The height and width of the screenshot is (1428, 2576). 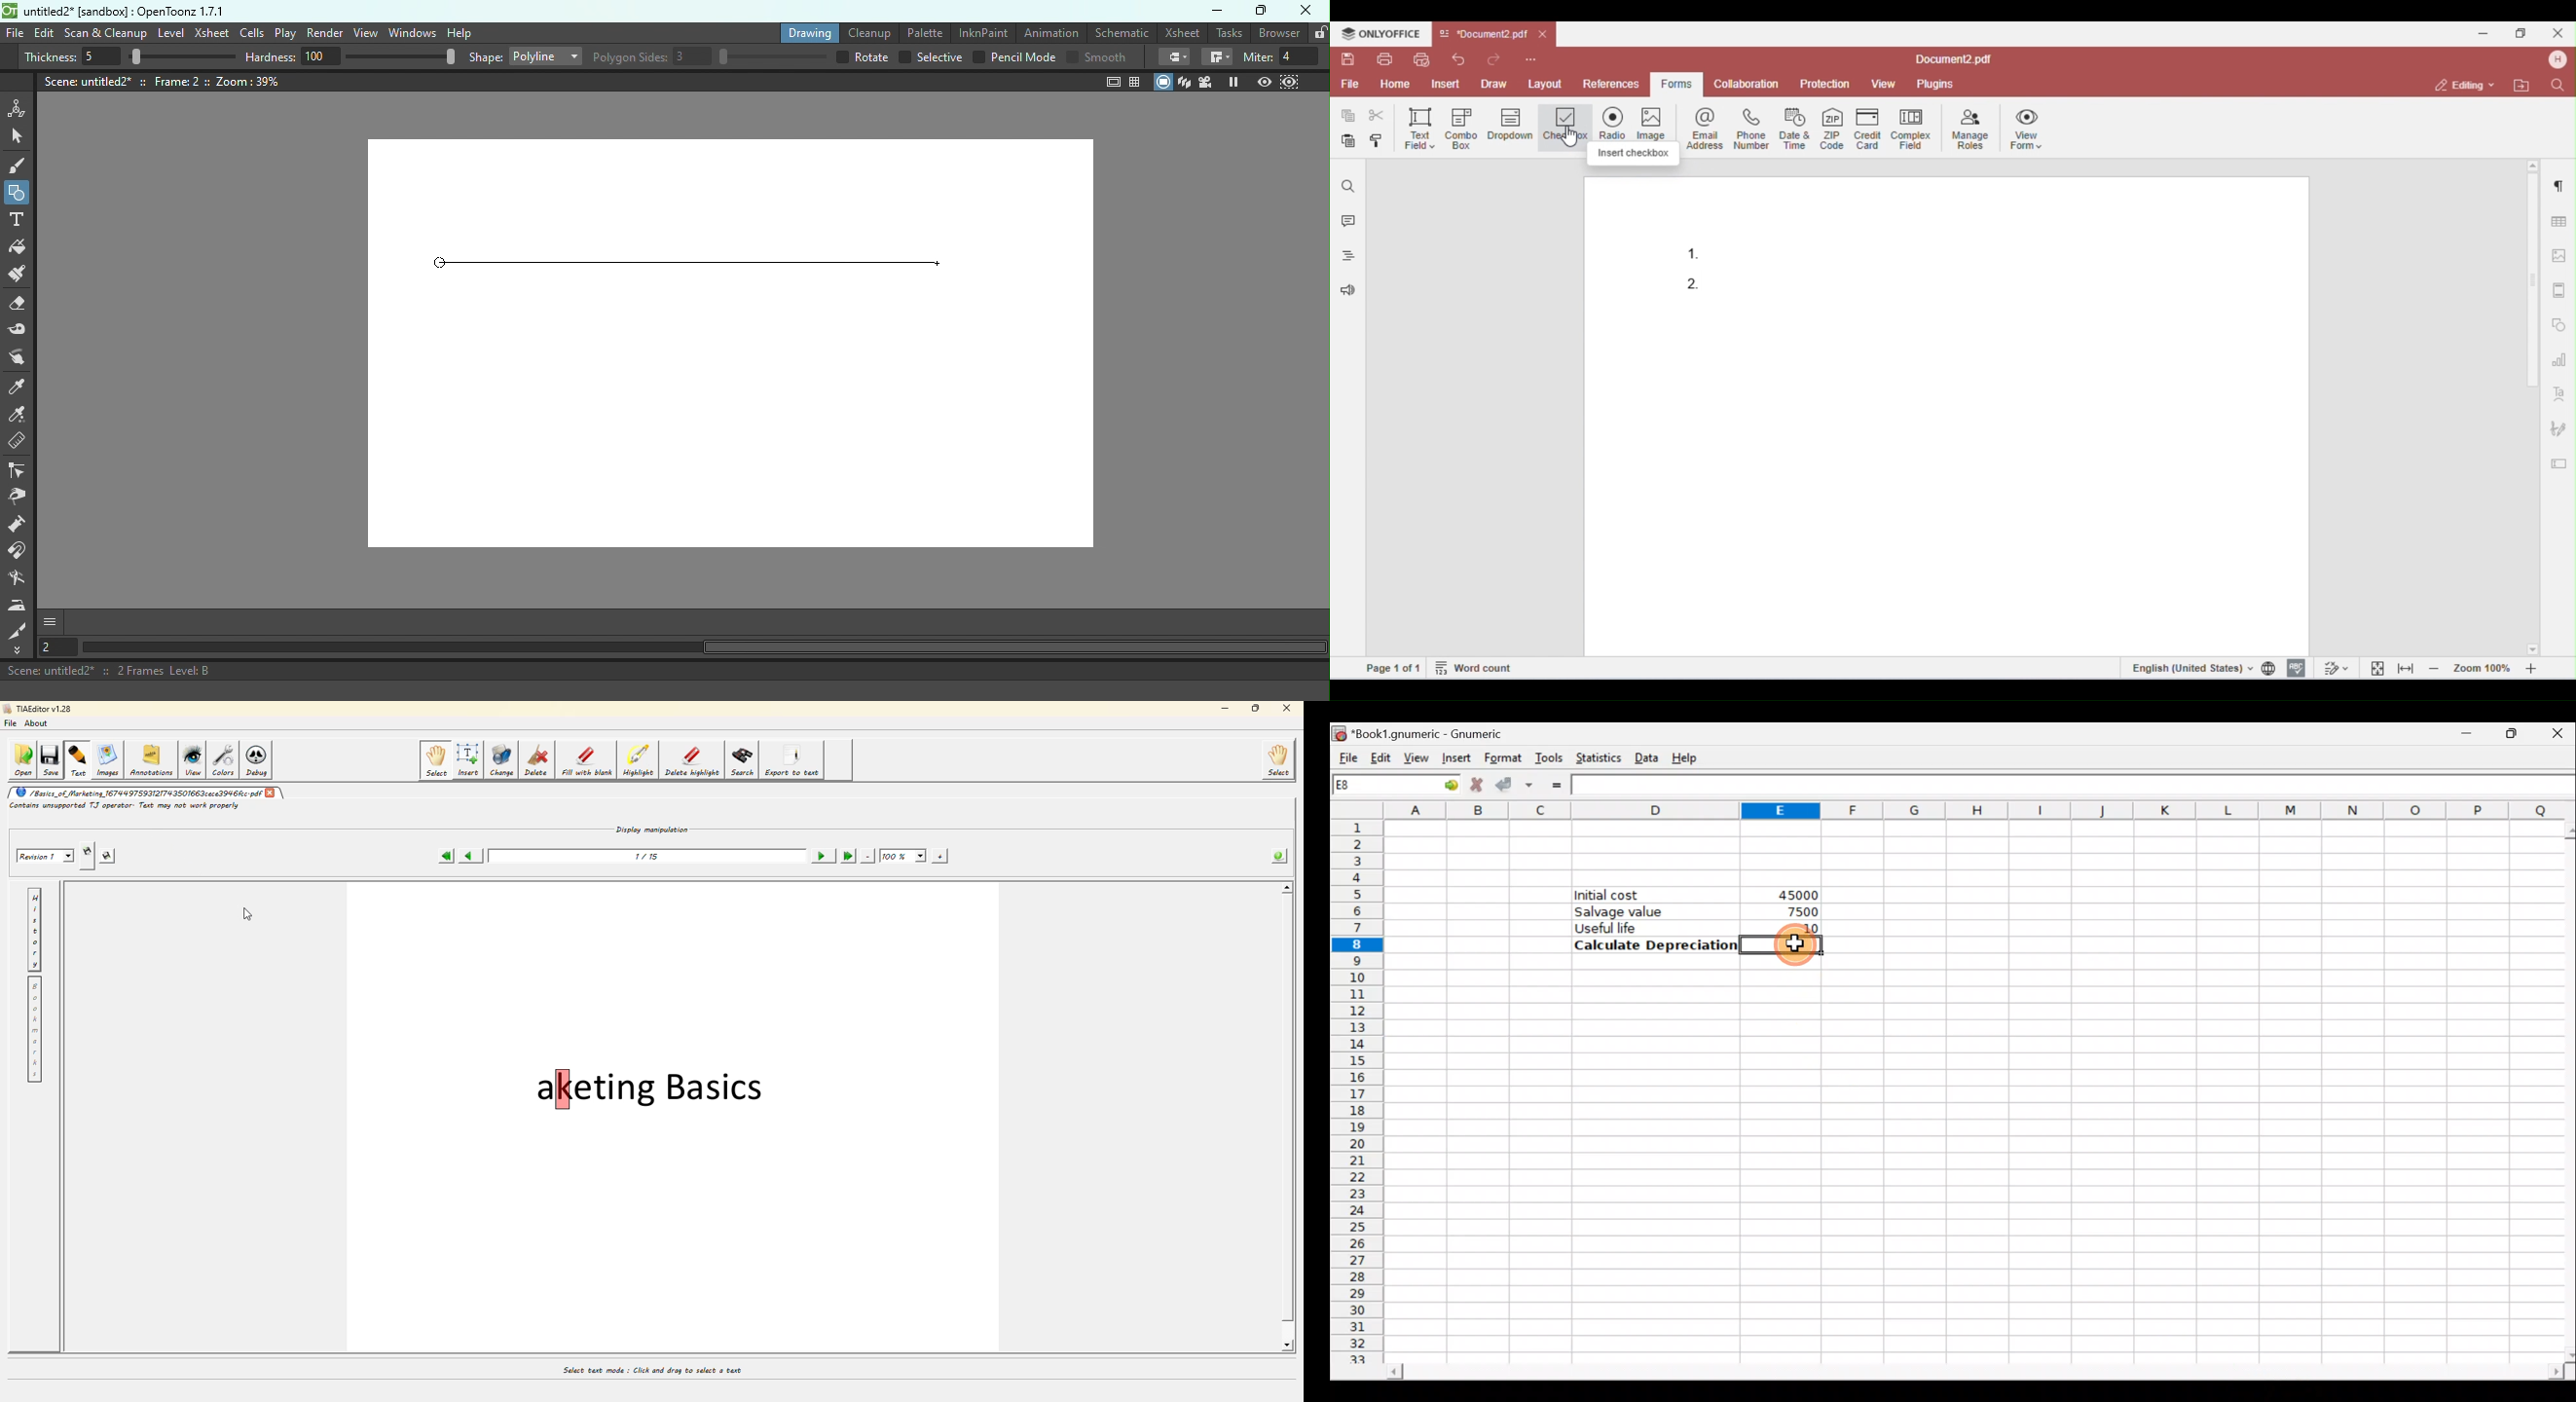 I want to click on Edit, so click(x=1380, y=756).